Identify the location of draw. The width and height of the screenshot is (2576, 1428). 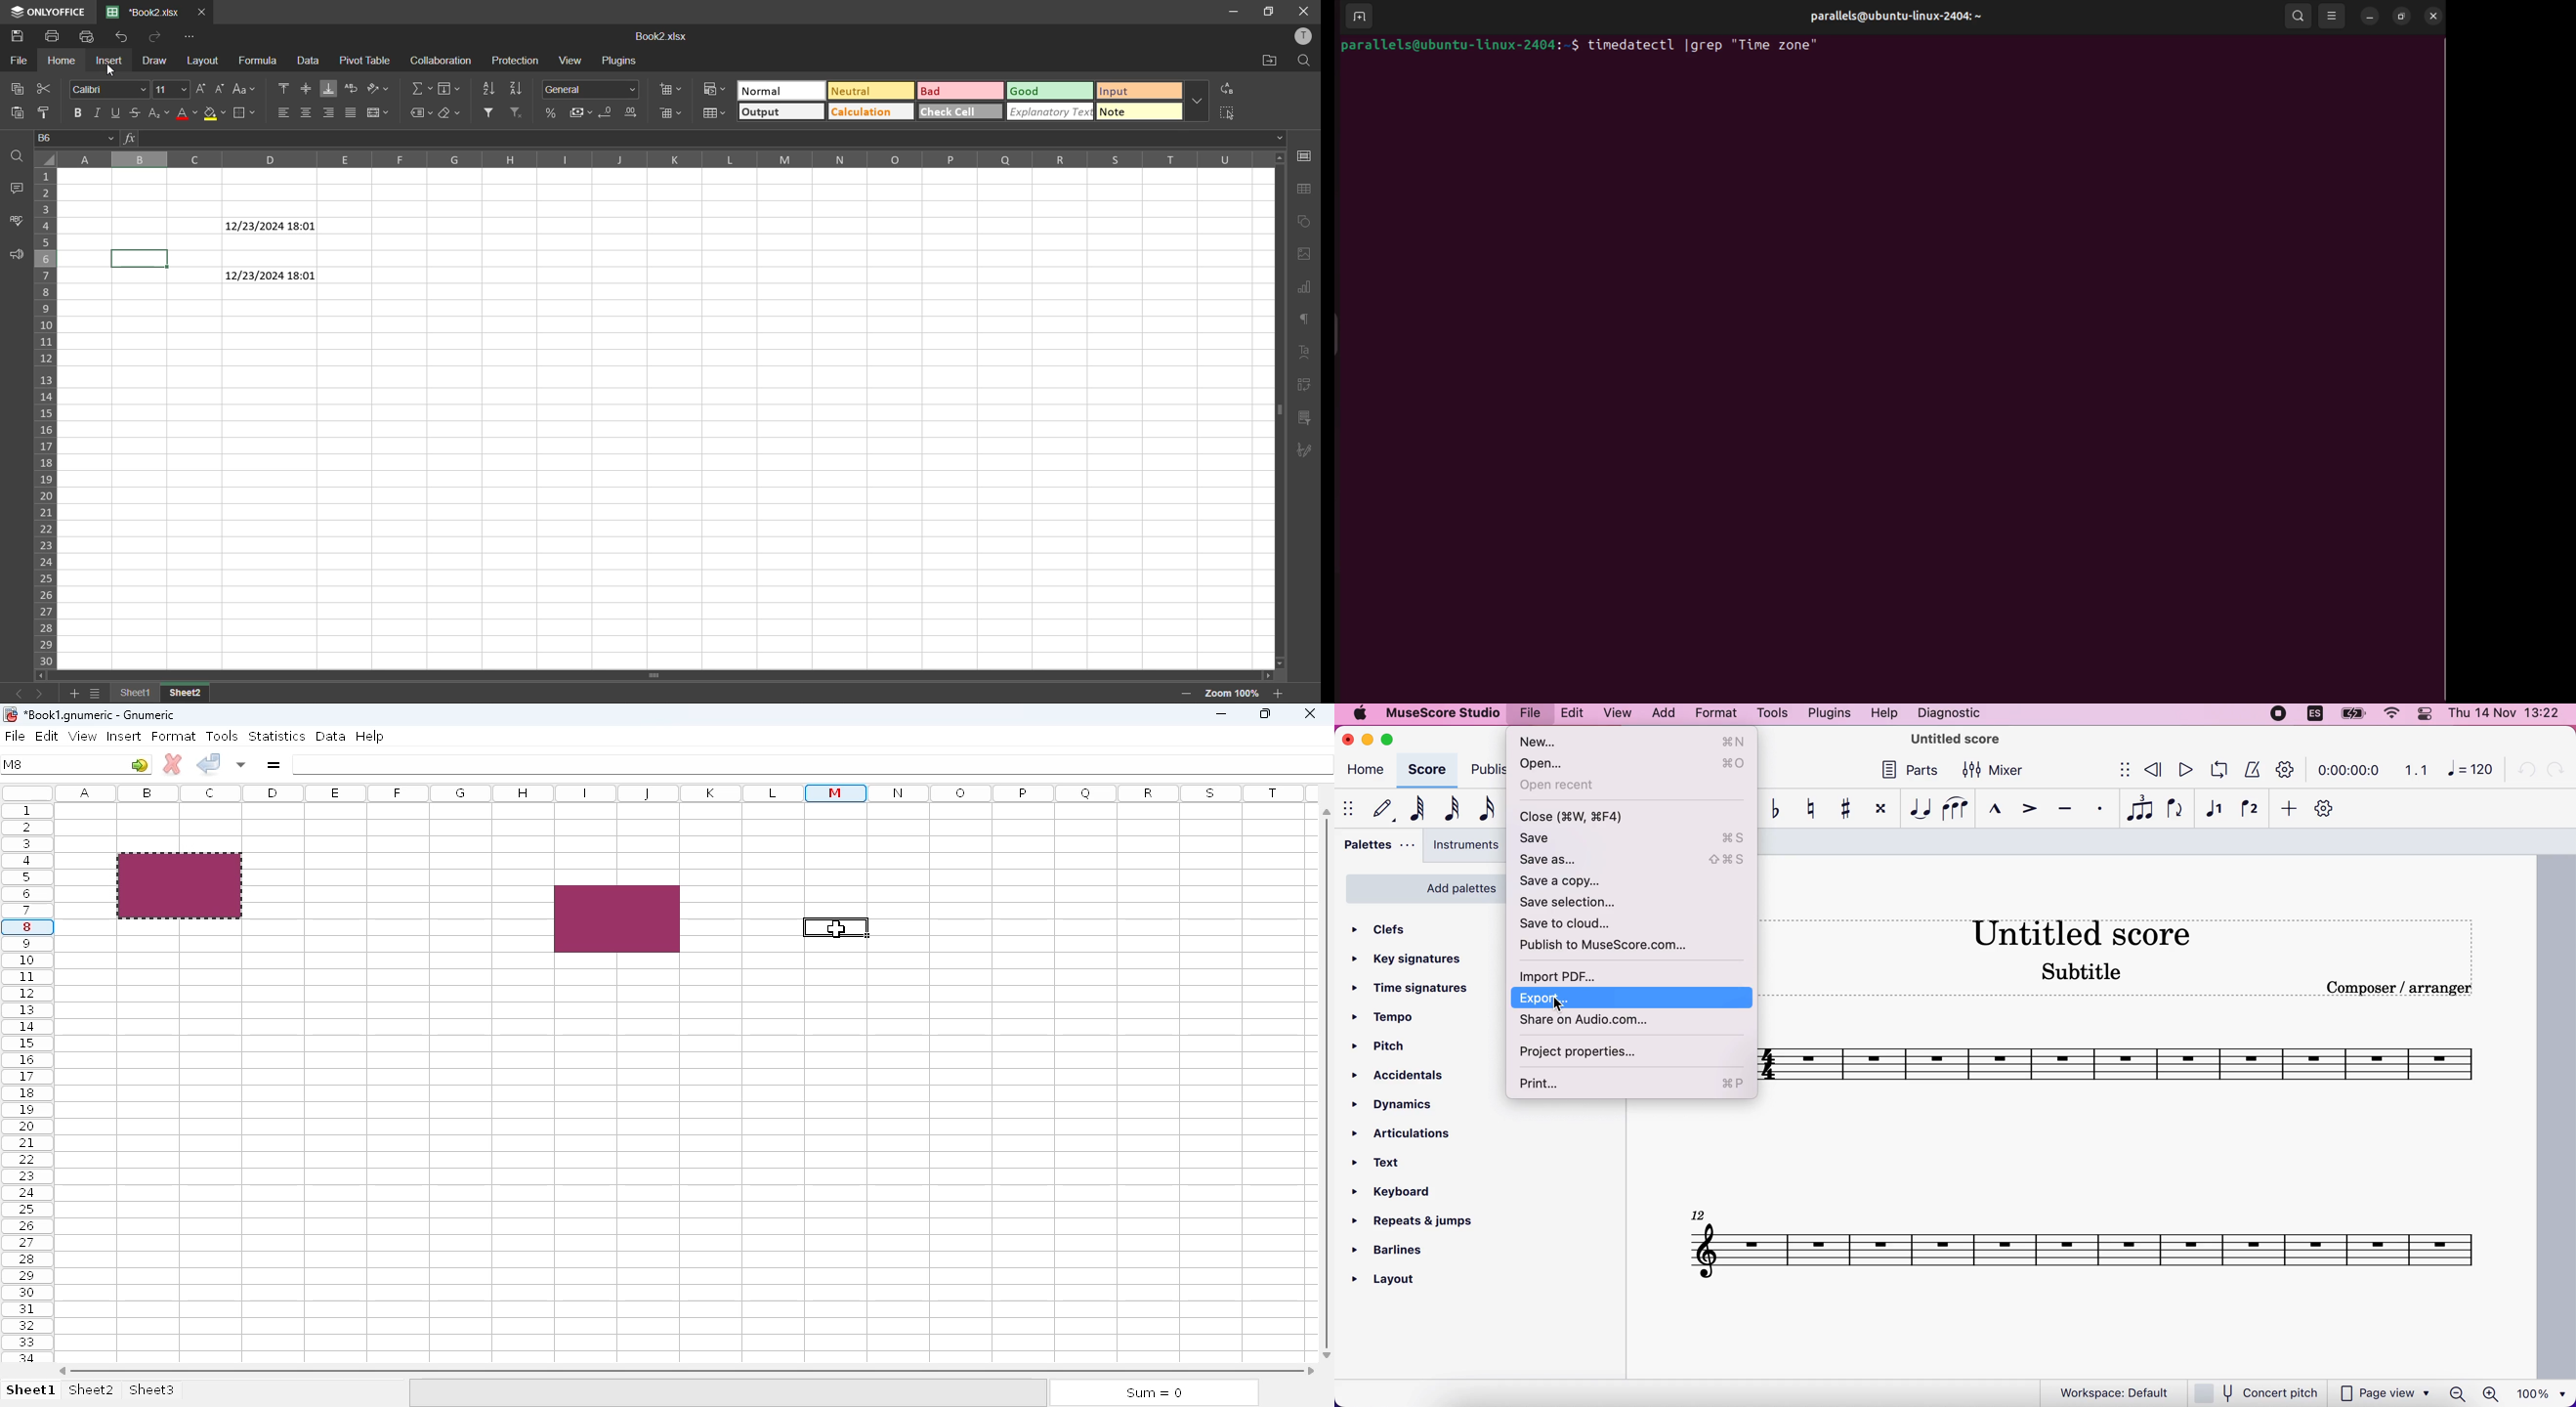
(154, 61).